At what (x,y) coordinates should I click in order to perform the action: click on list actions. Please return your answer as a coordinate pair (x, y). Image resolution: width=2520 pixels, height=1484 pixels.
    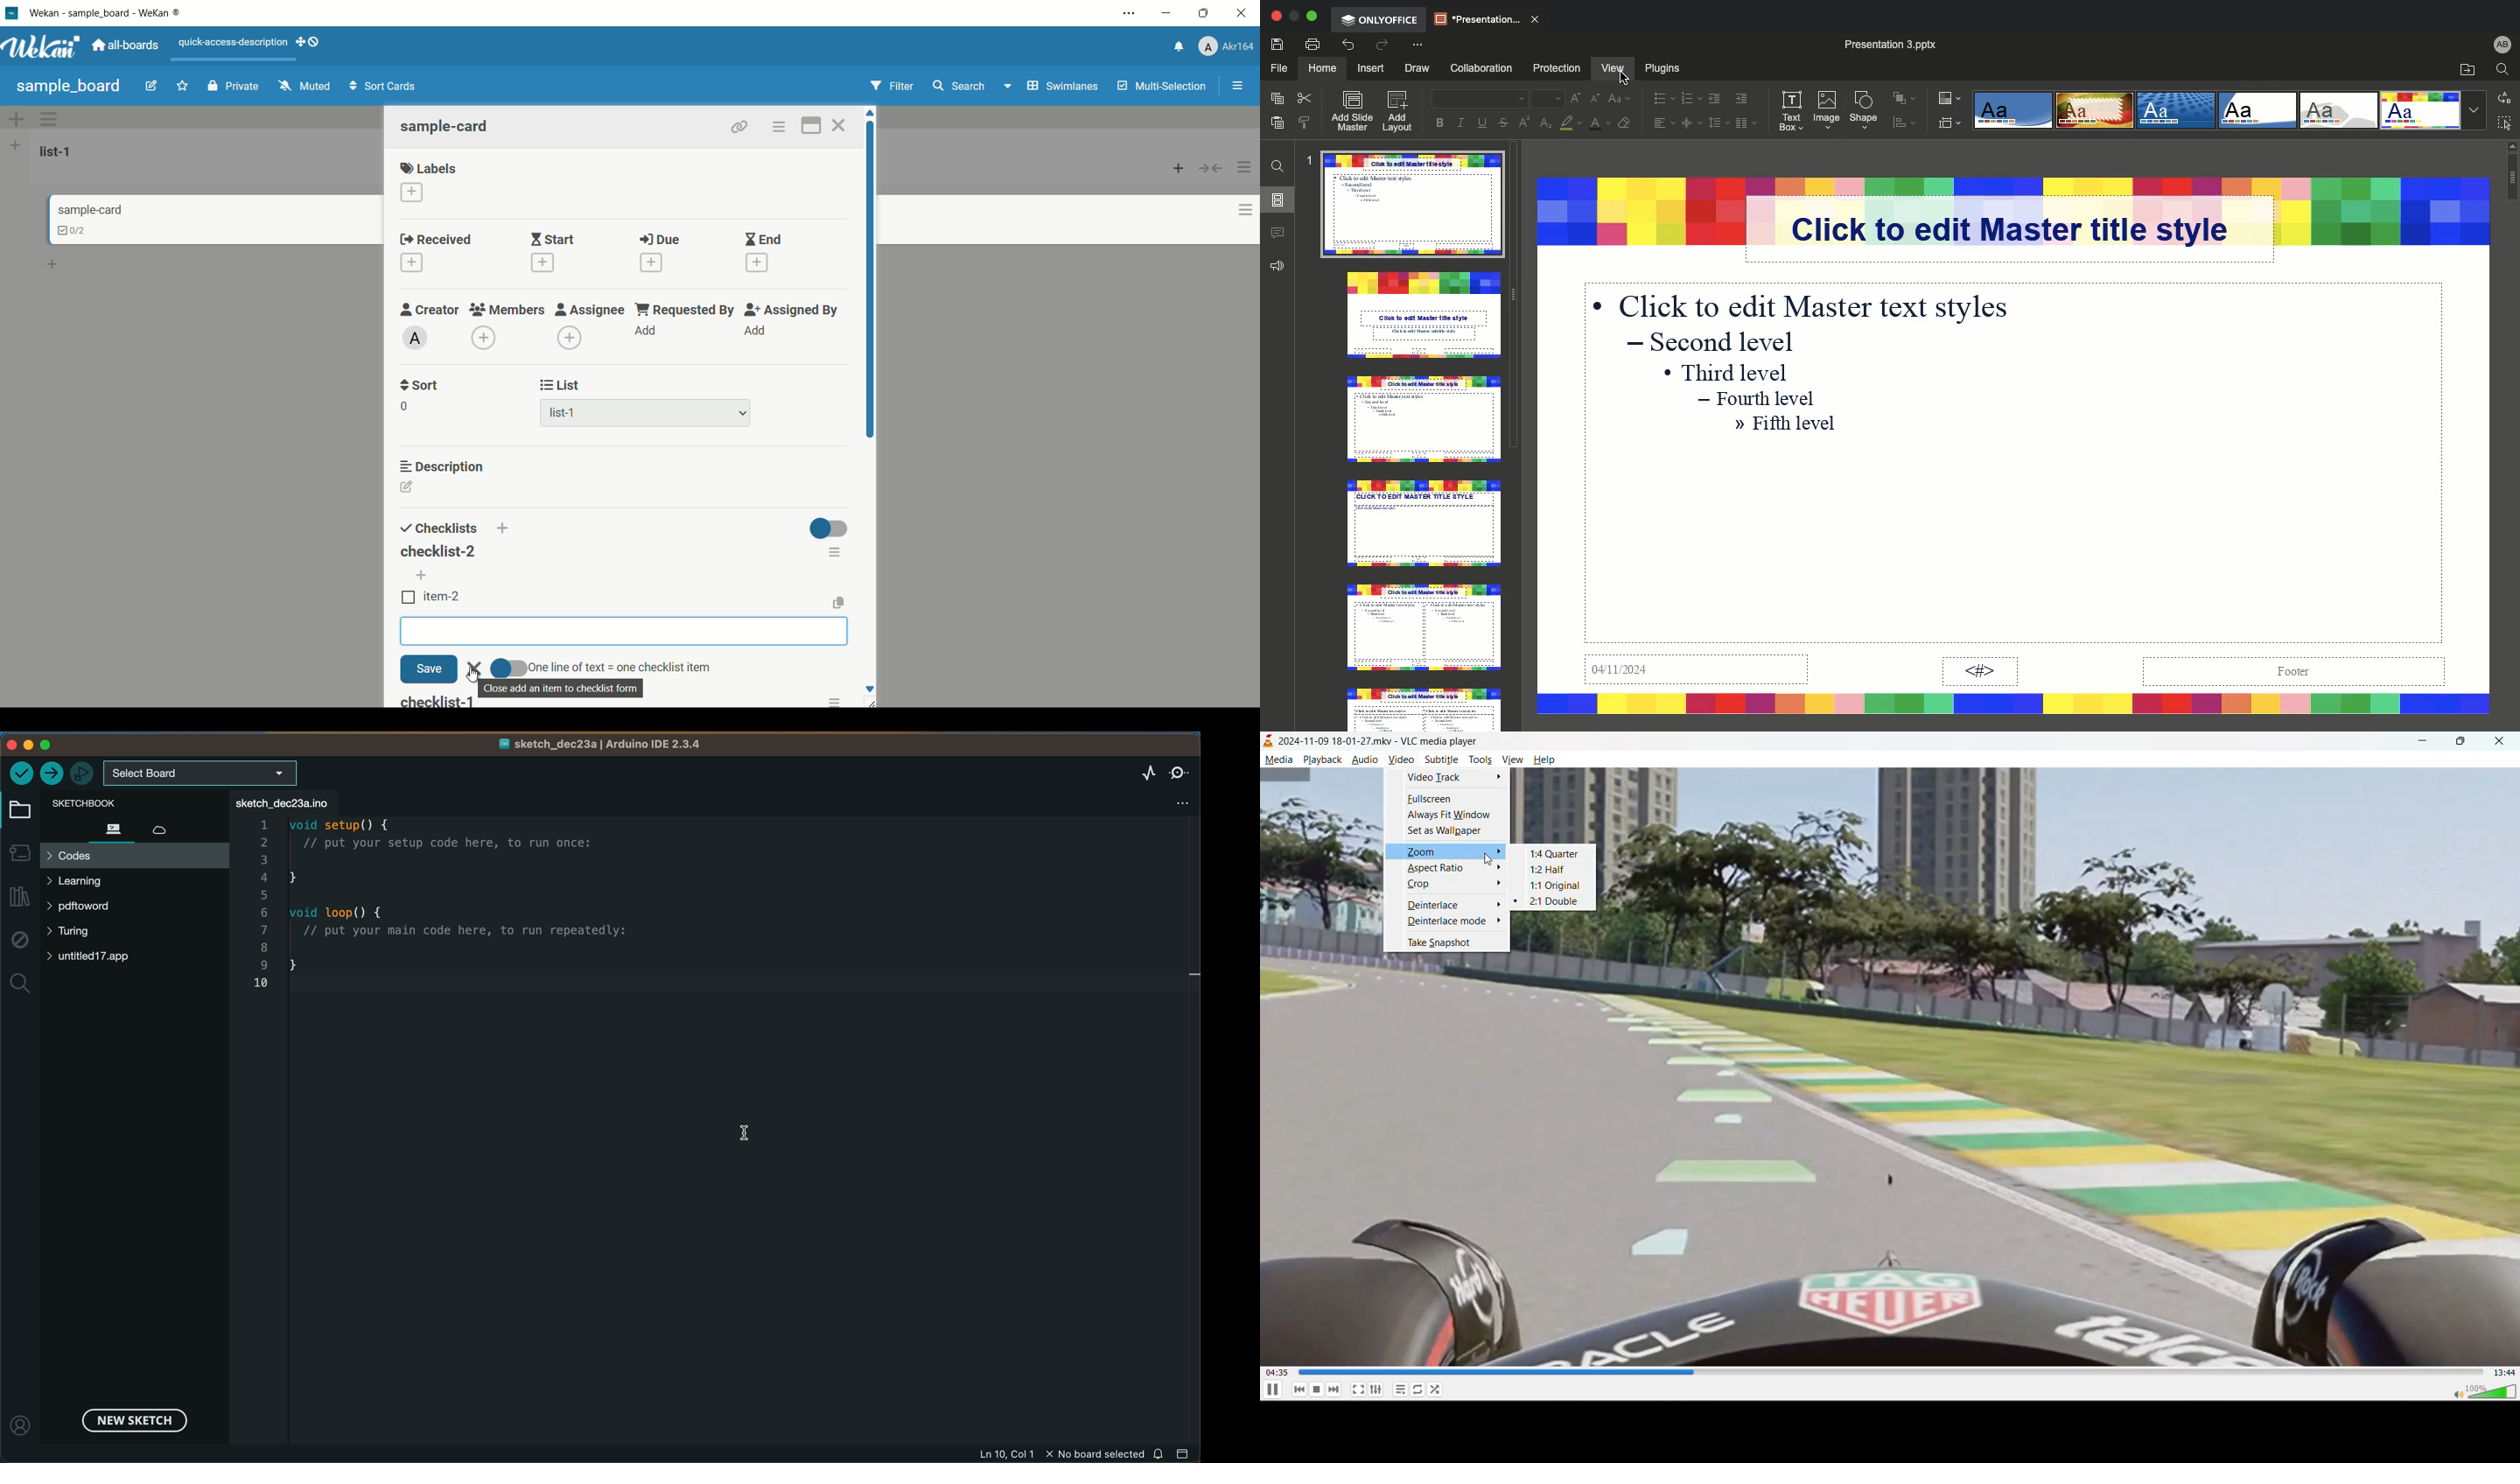
    Looking at the image, I should click on (1245, 167).